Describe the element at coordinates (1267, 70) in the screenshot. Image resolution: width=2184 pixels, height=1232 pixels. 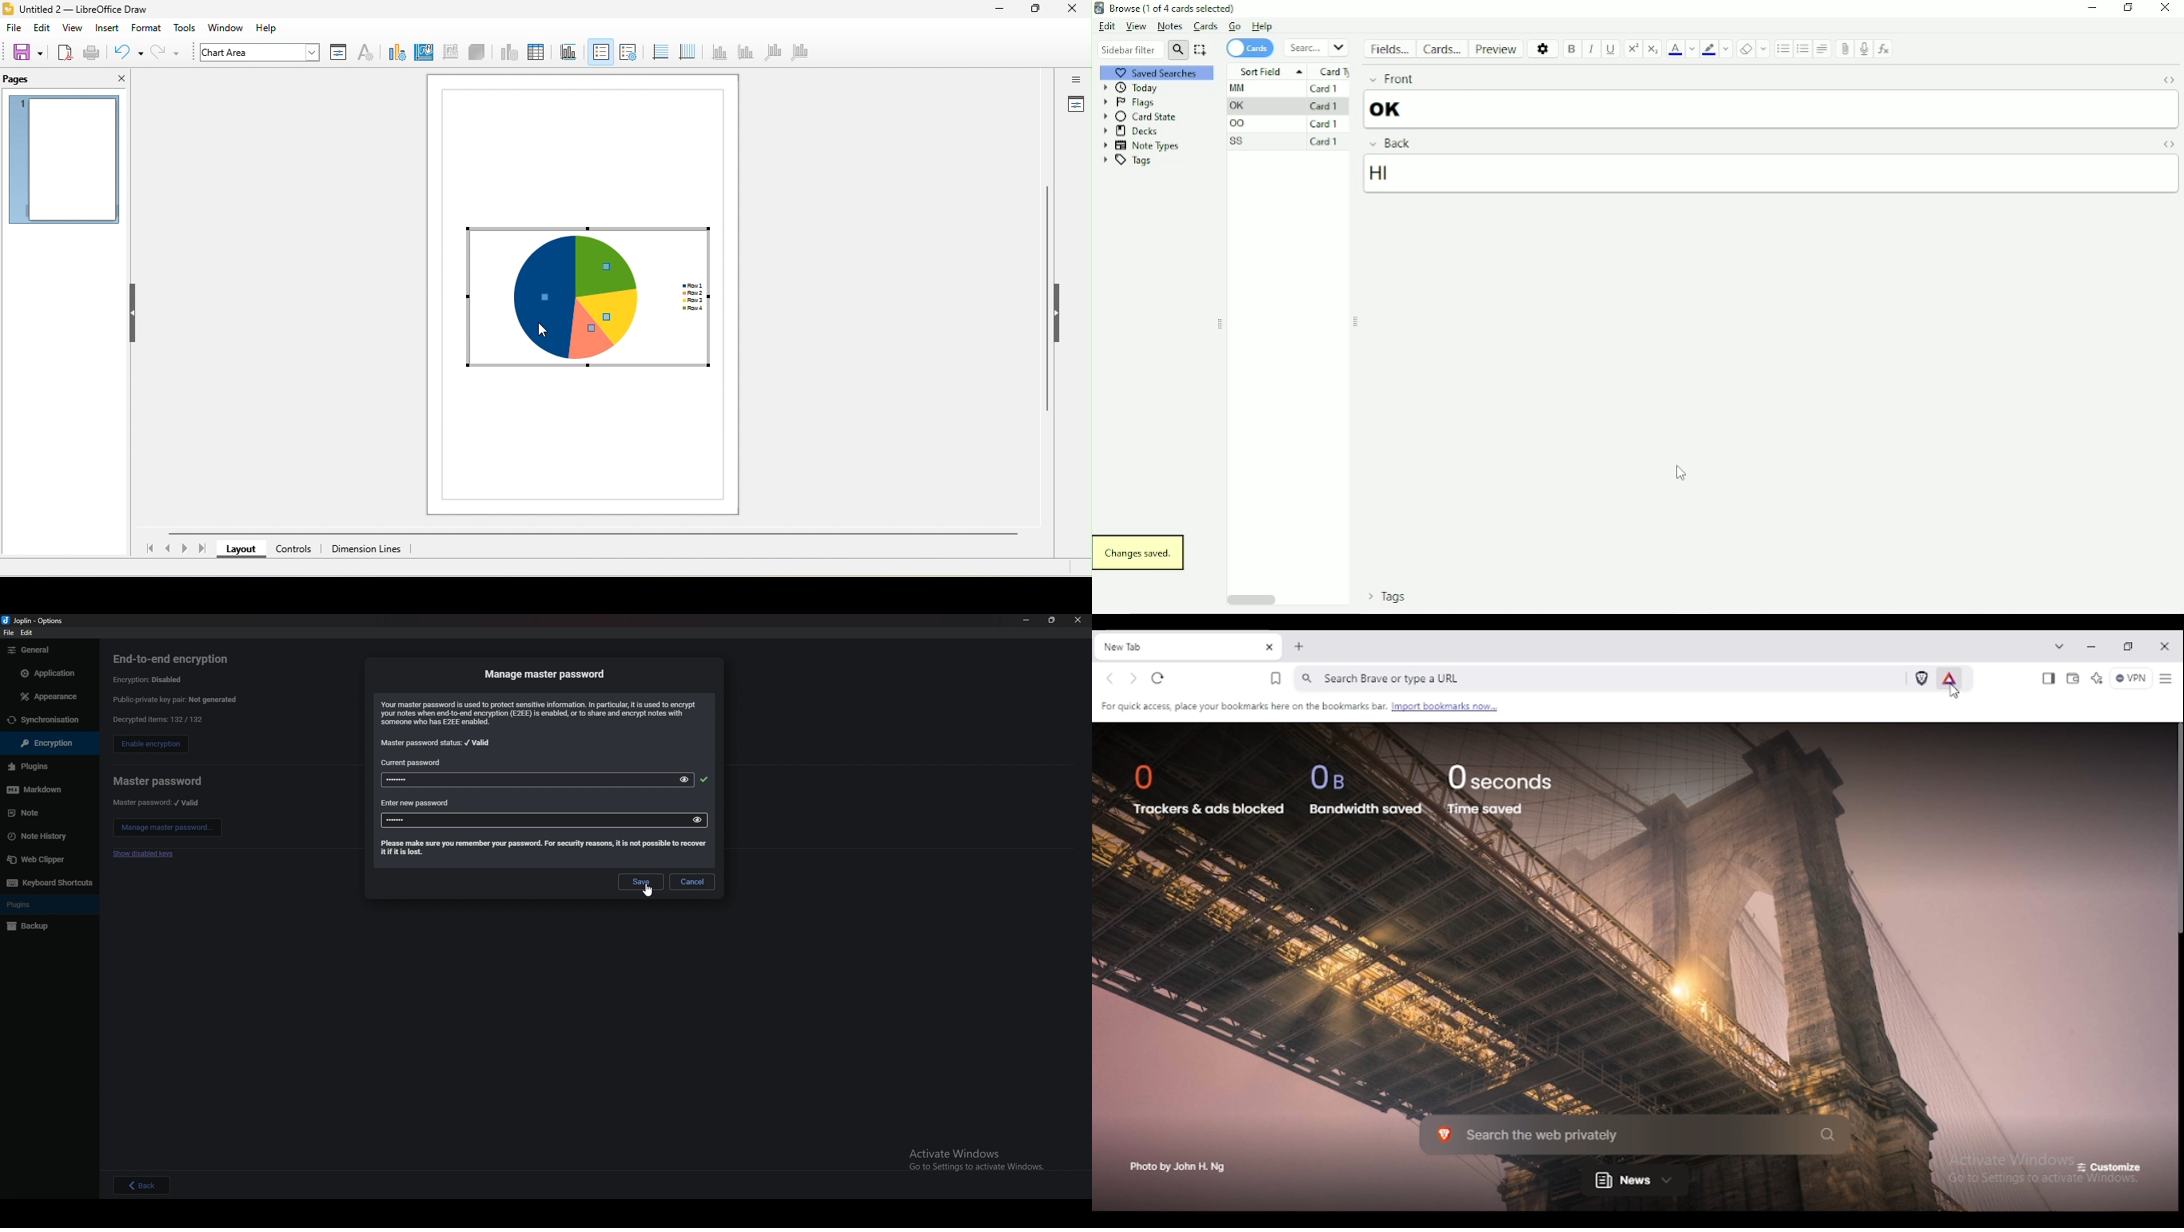
I see `Sort Field` at that location.